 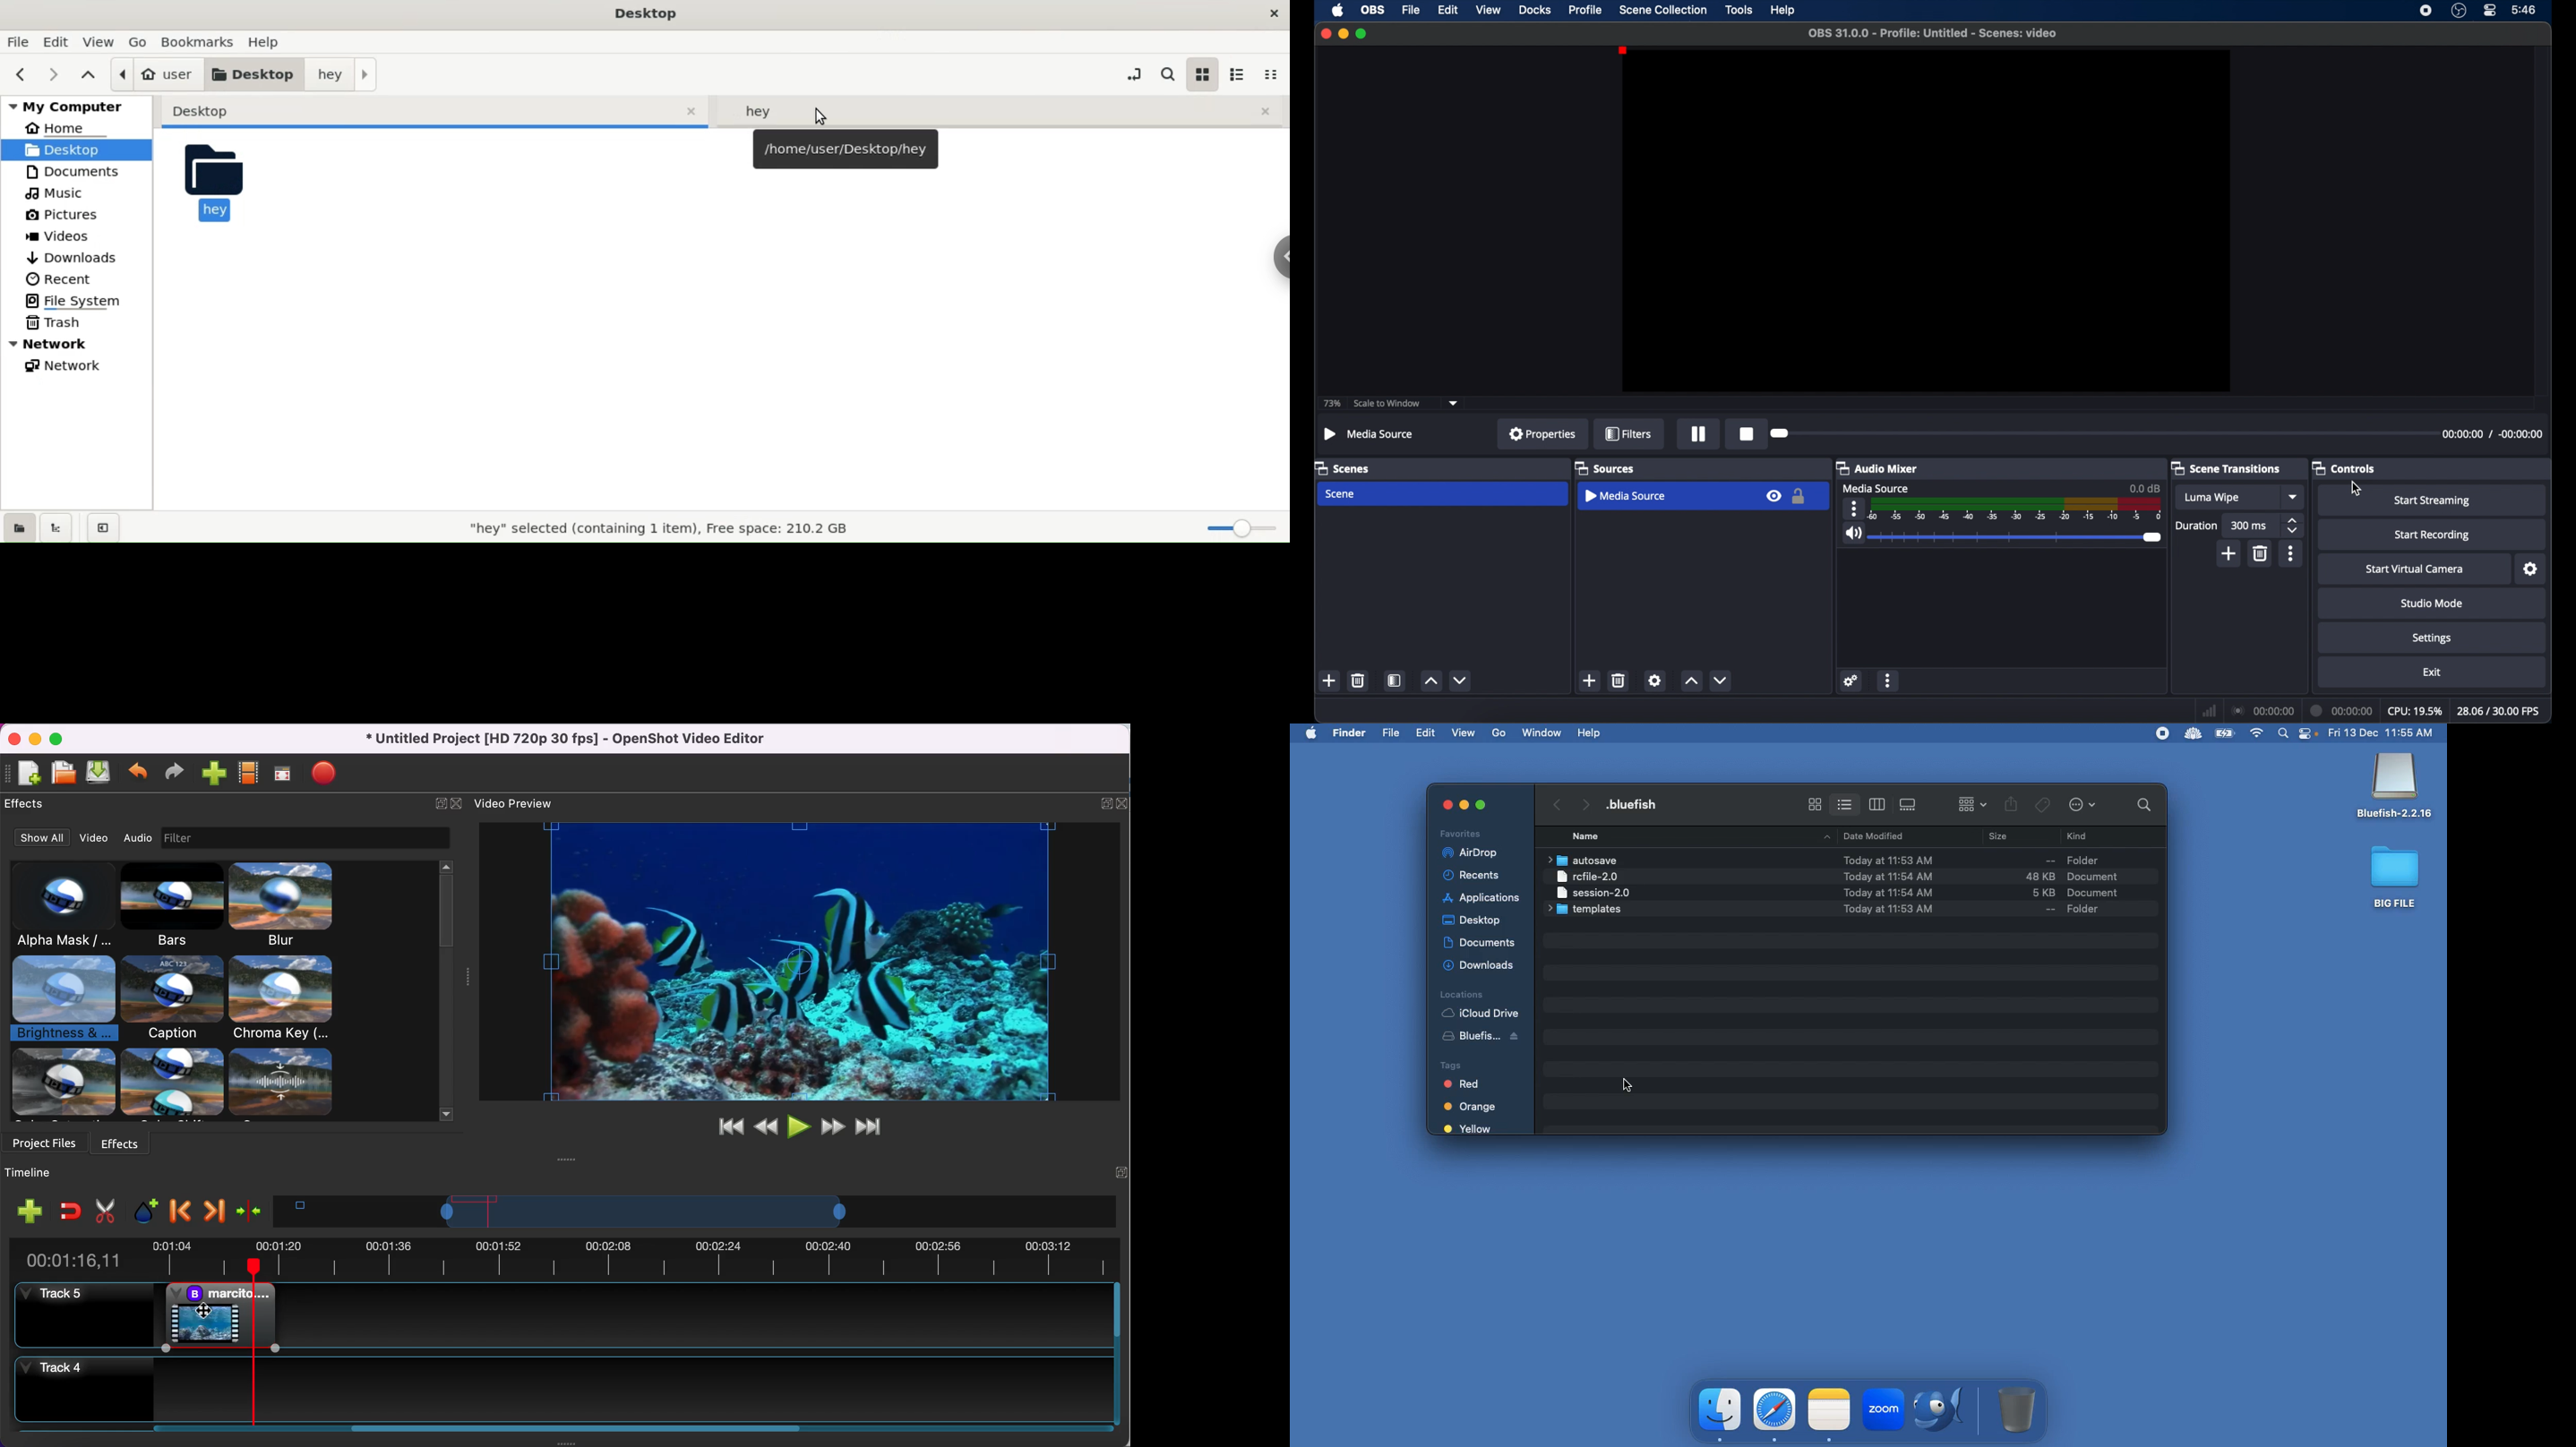 What do you see at coordinates (2396, 876) in the screenshot?
I see `Big file` at bounding box center [2396, 876].